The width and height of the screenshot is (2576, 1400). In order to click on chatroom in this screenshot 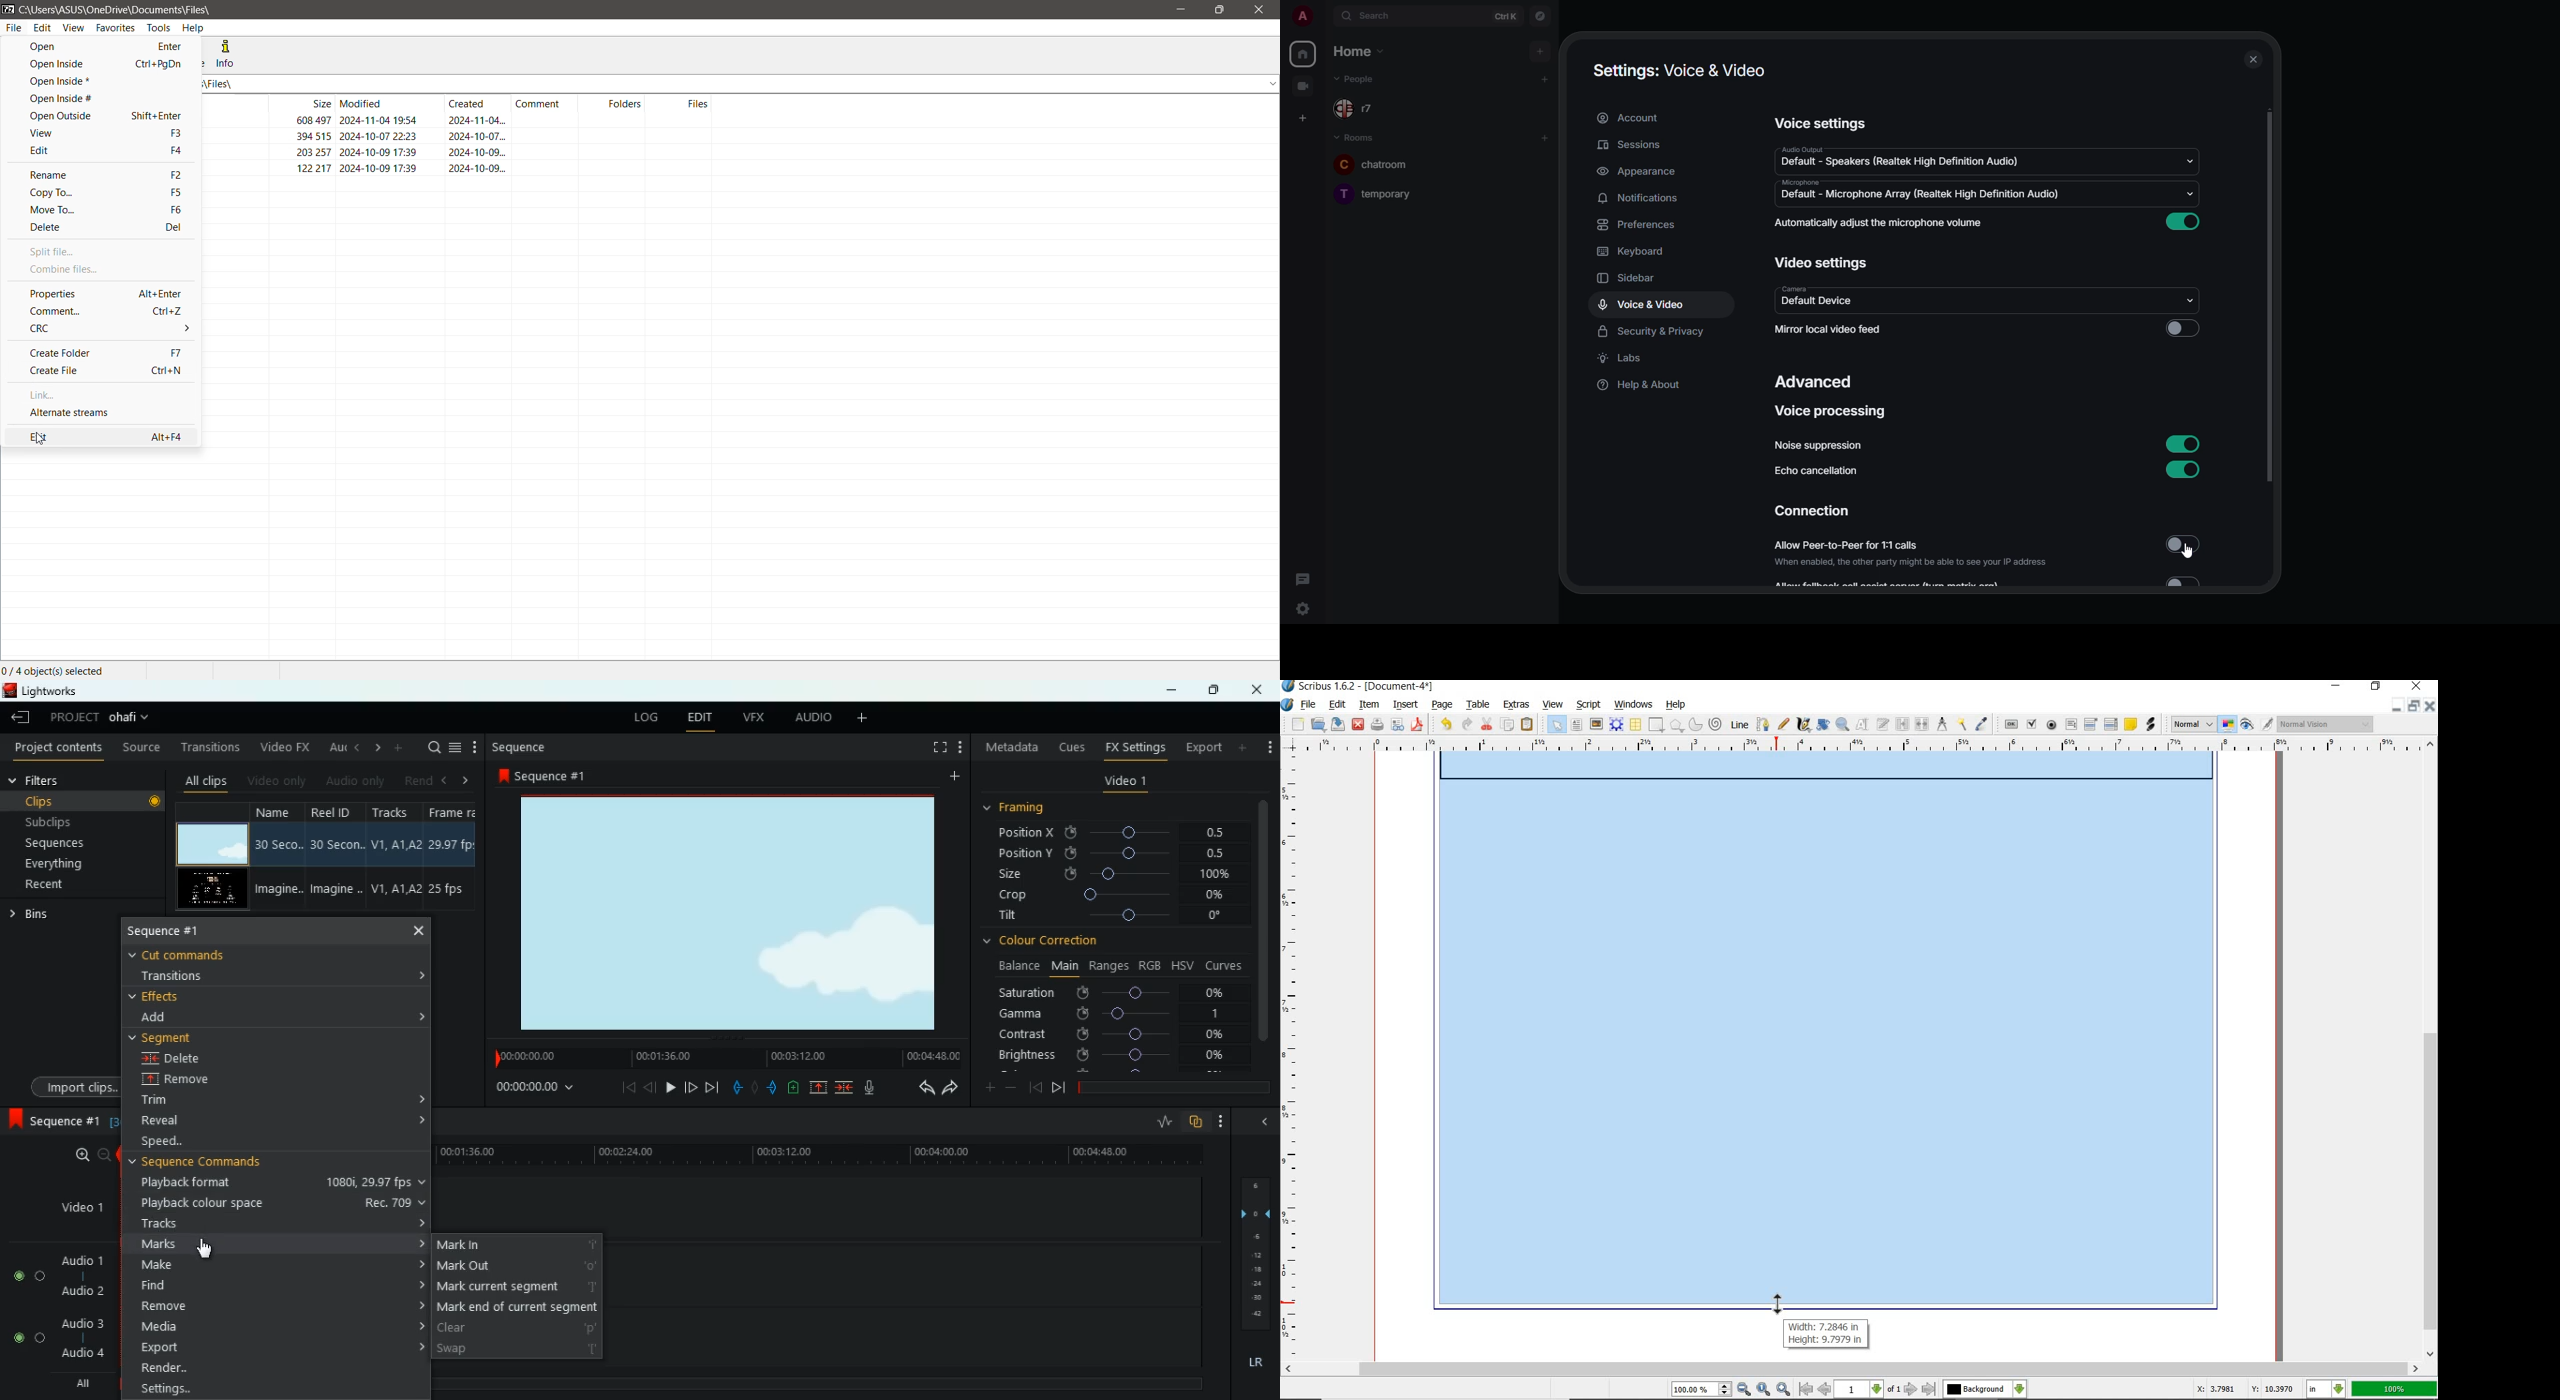, I will do `click(1385, 164)`.